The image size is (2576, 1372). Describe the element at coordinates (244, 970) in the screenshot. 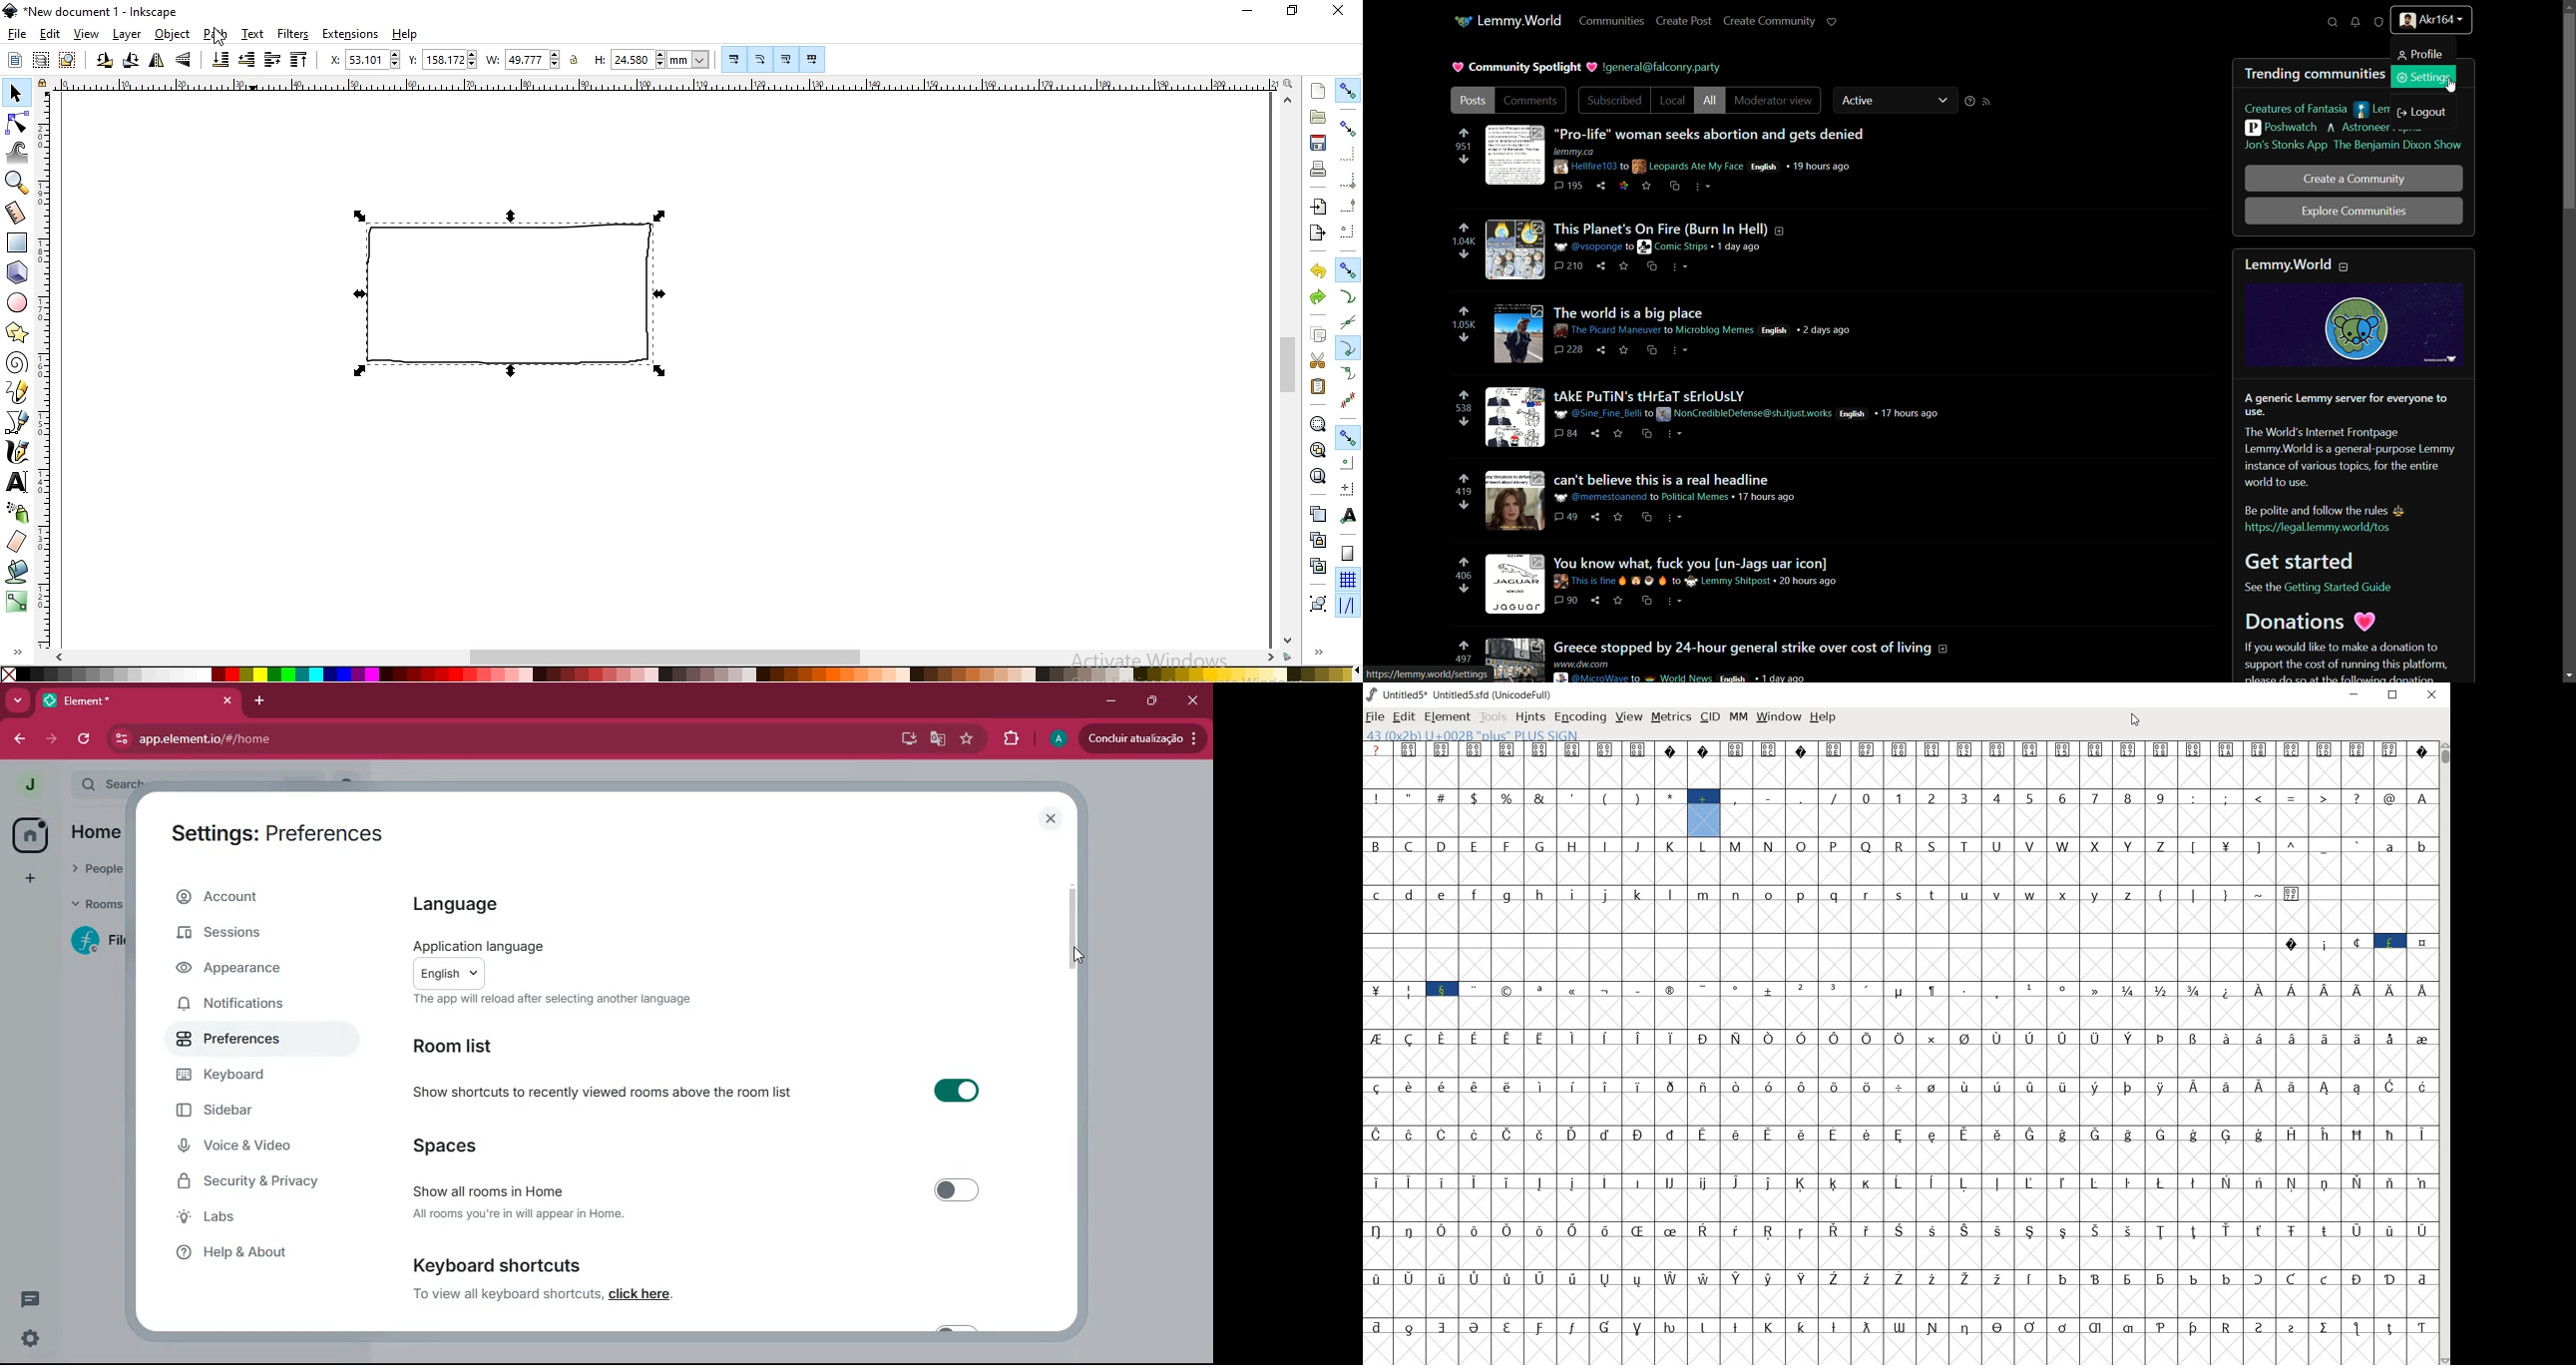

I see `appearance` at that location.